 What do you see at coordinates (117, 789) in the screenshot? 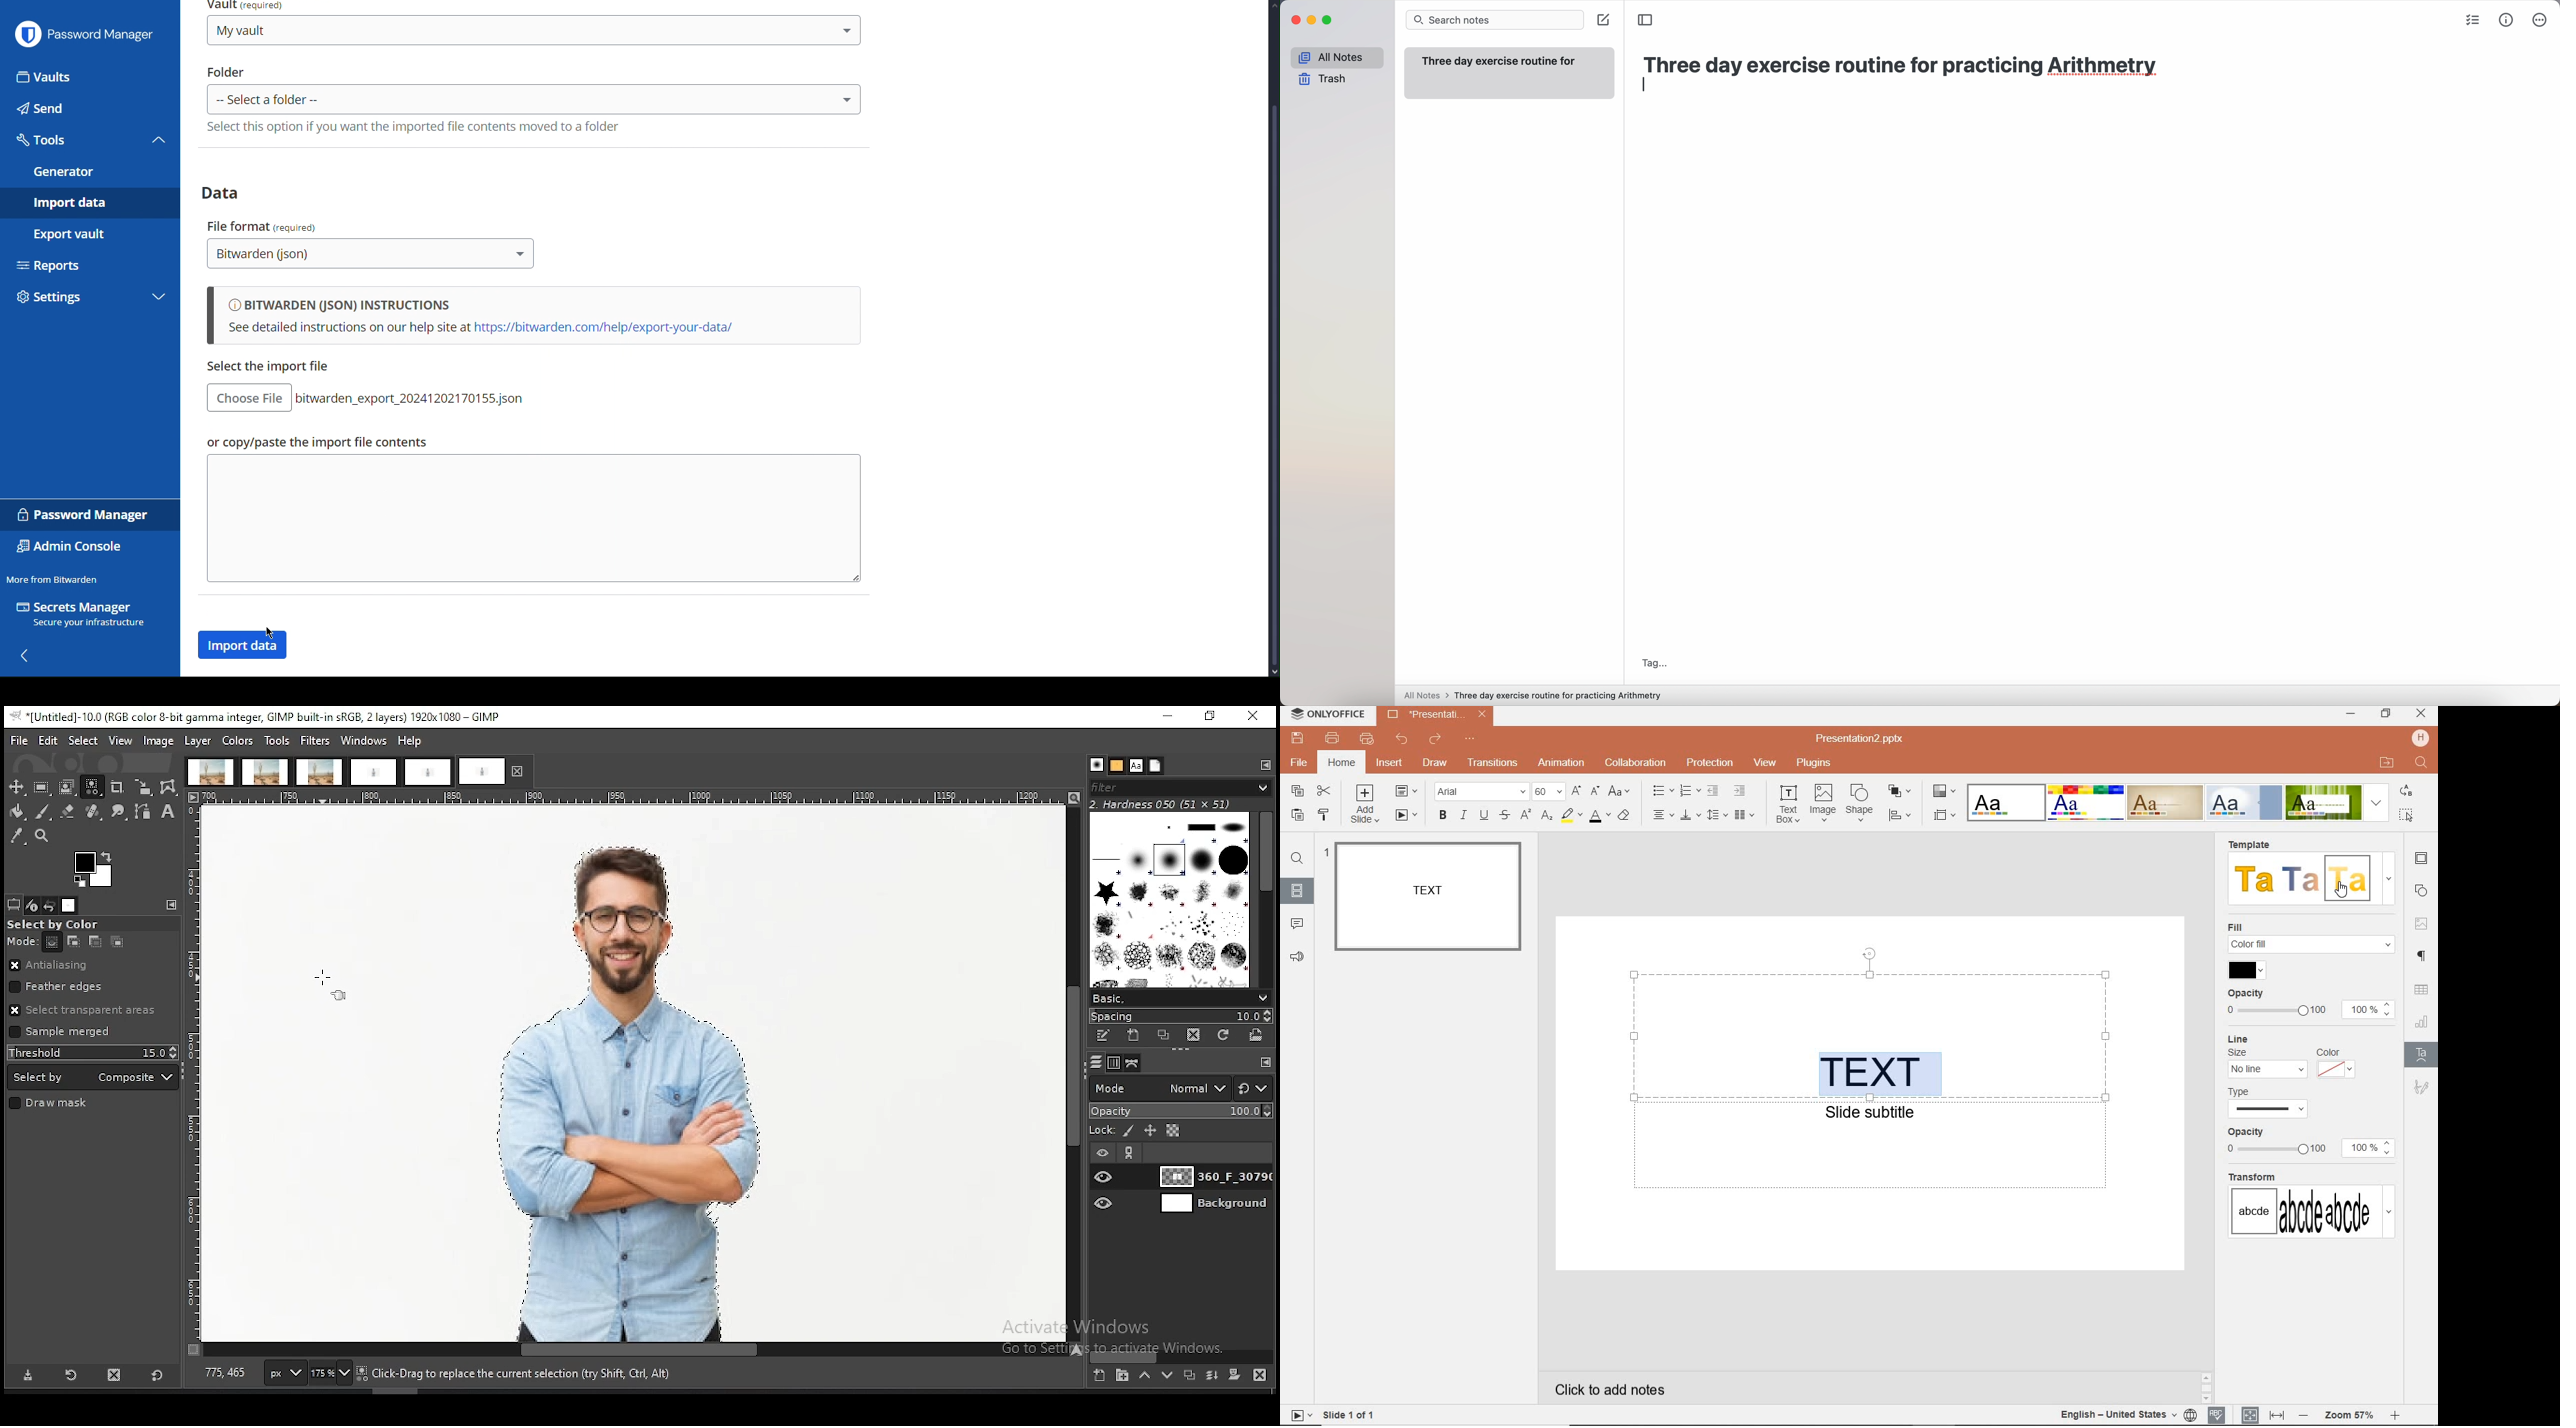
I see `crop tool` at bounding box center [117, 789].